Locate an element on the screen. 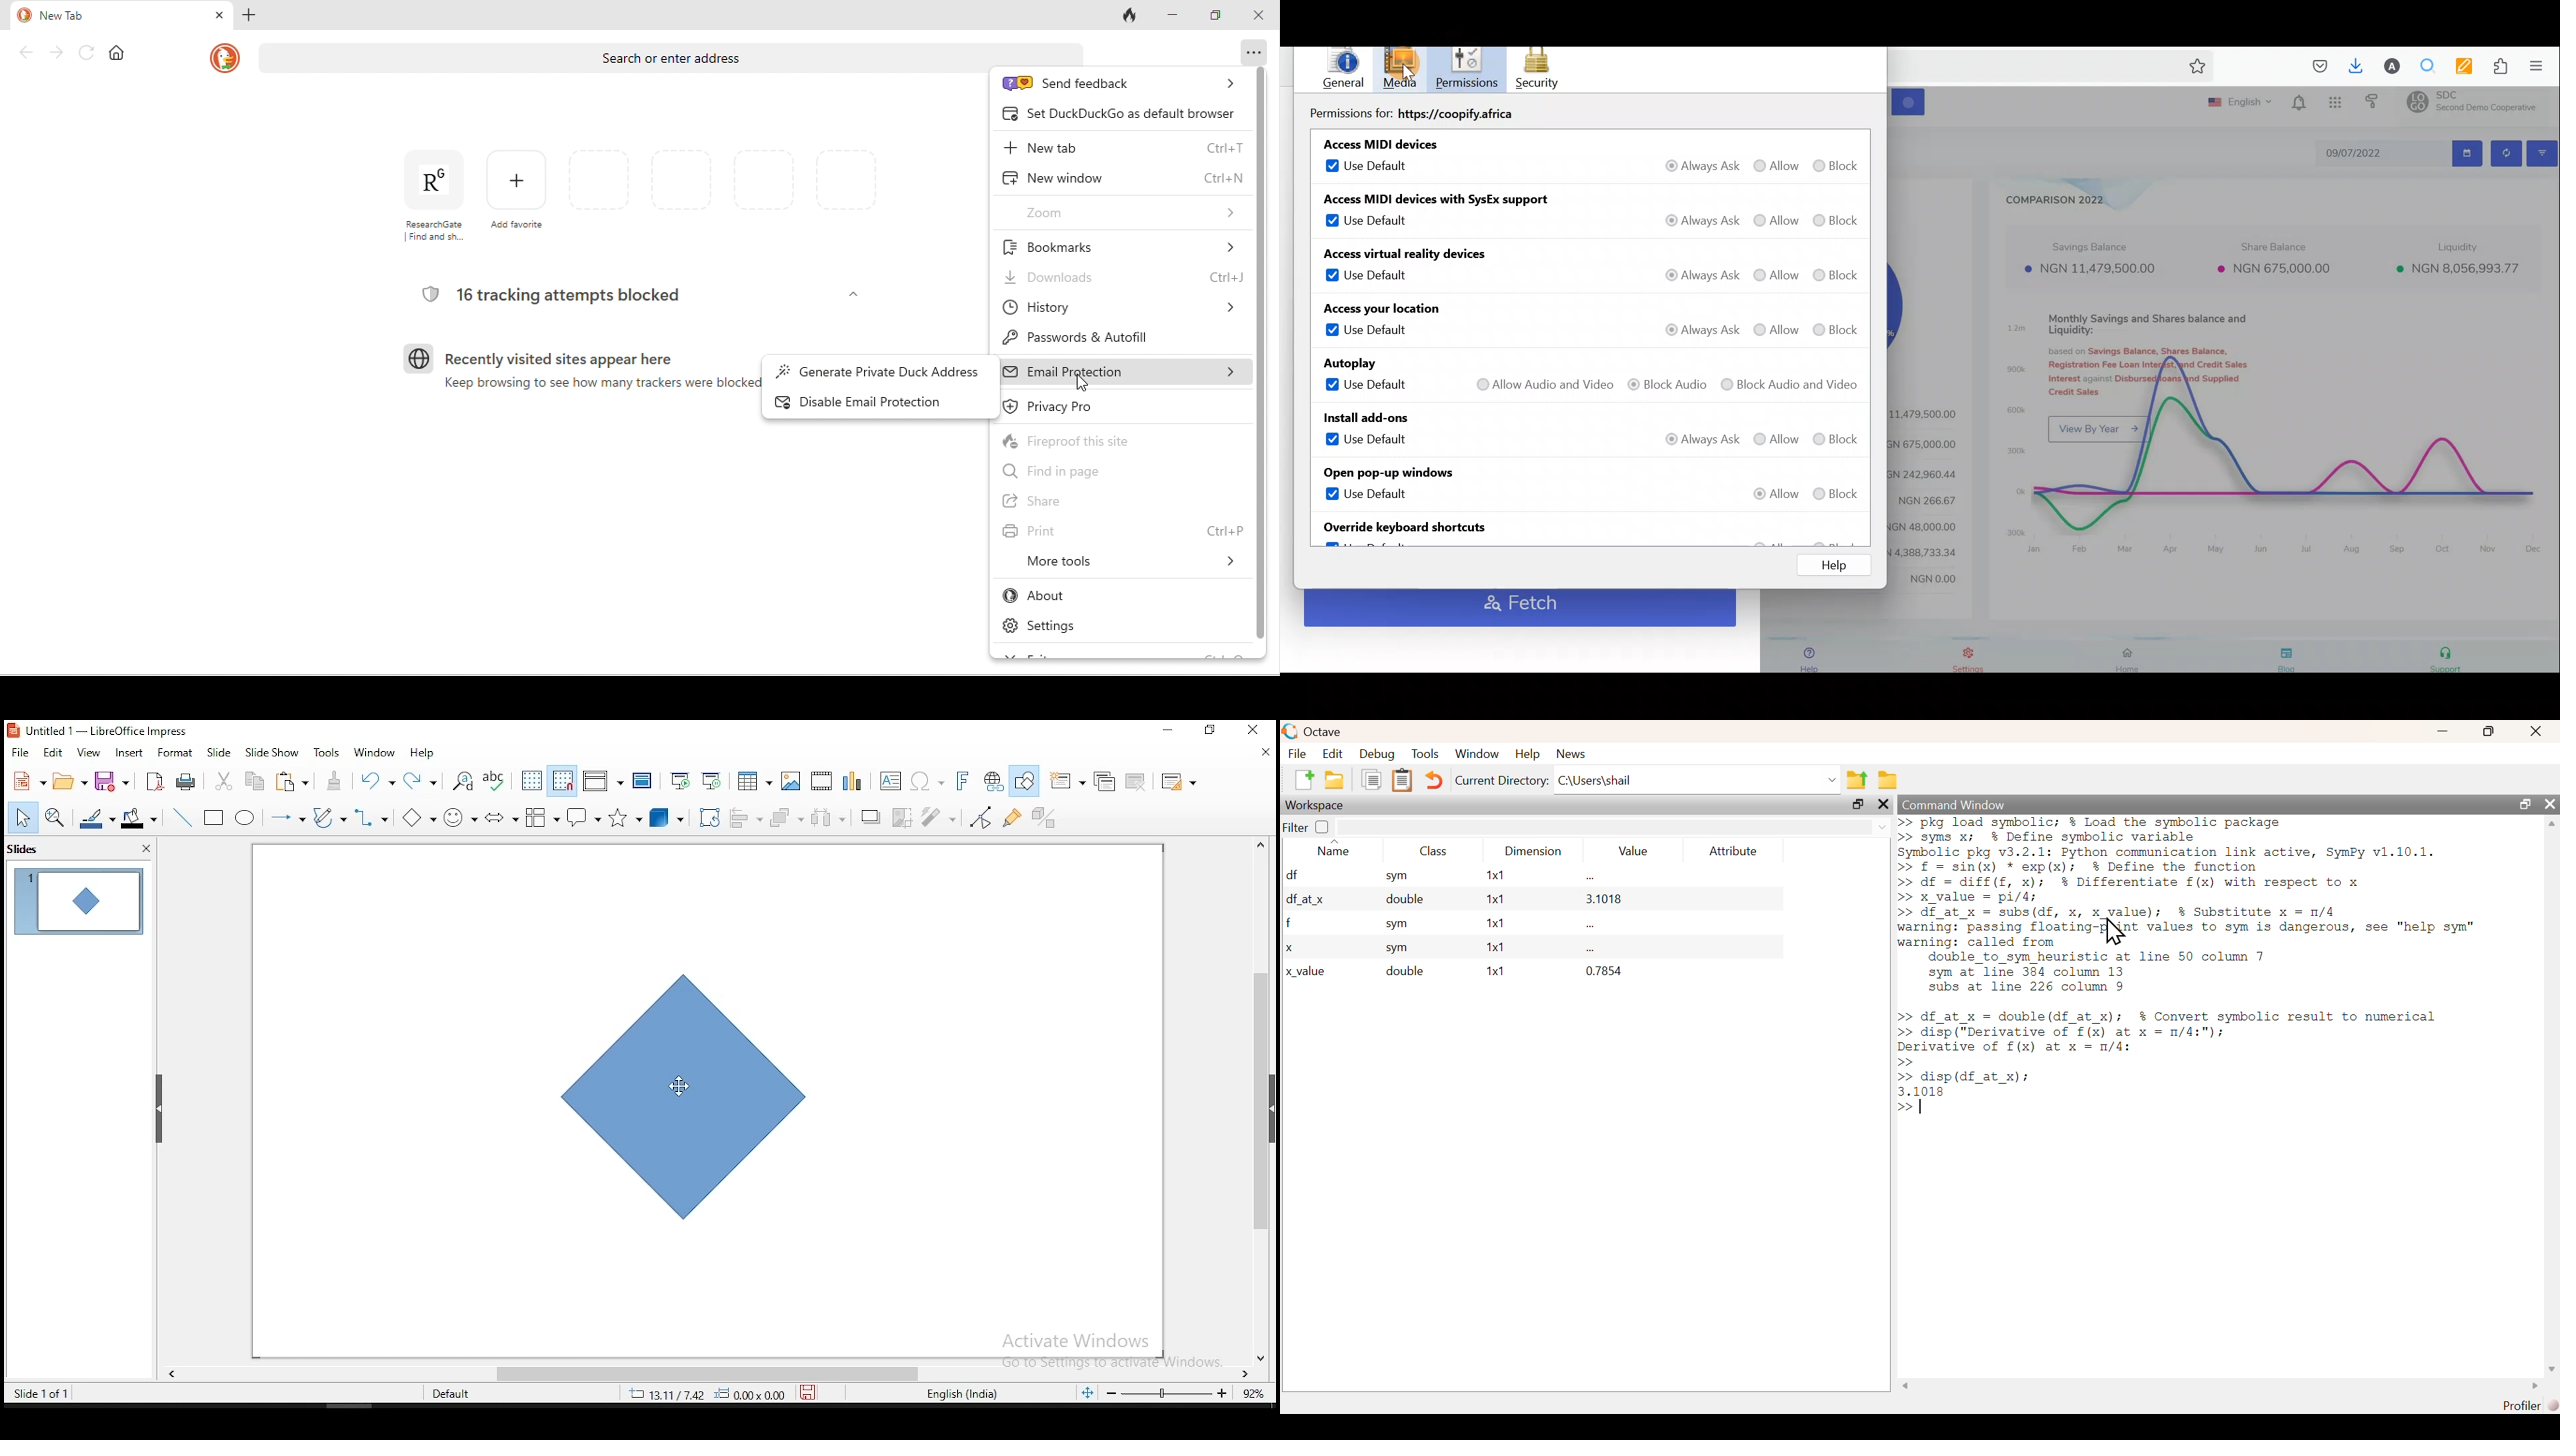 Image resolution: width=2576 pixels, height=1456 pixels. insert audio or video is located at coordinates (823, 779).